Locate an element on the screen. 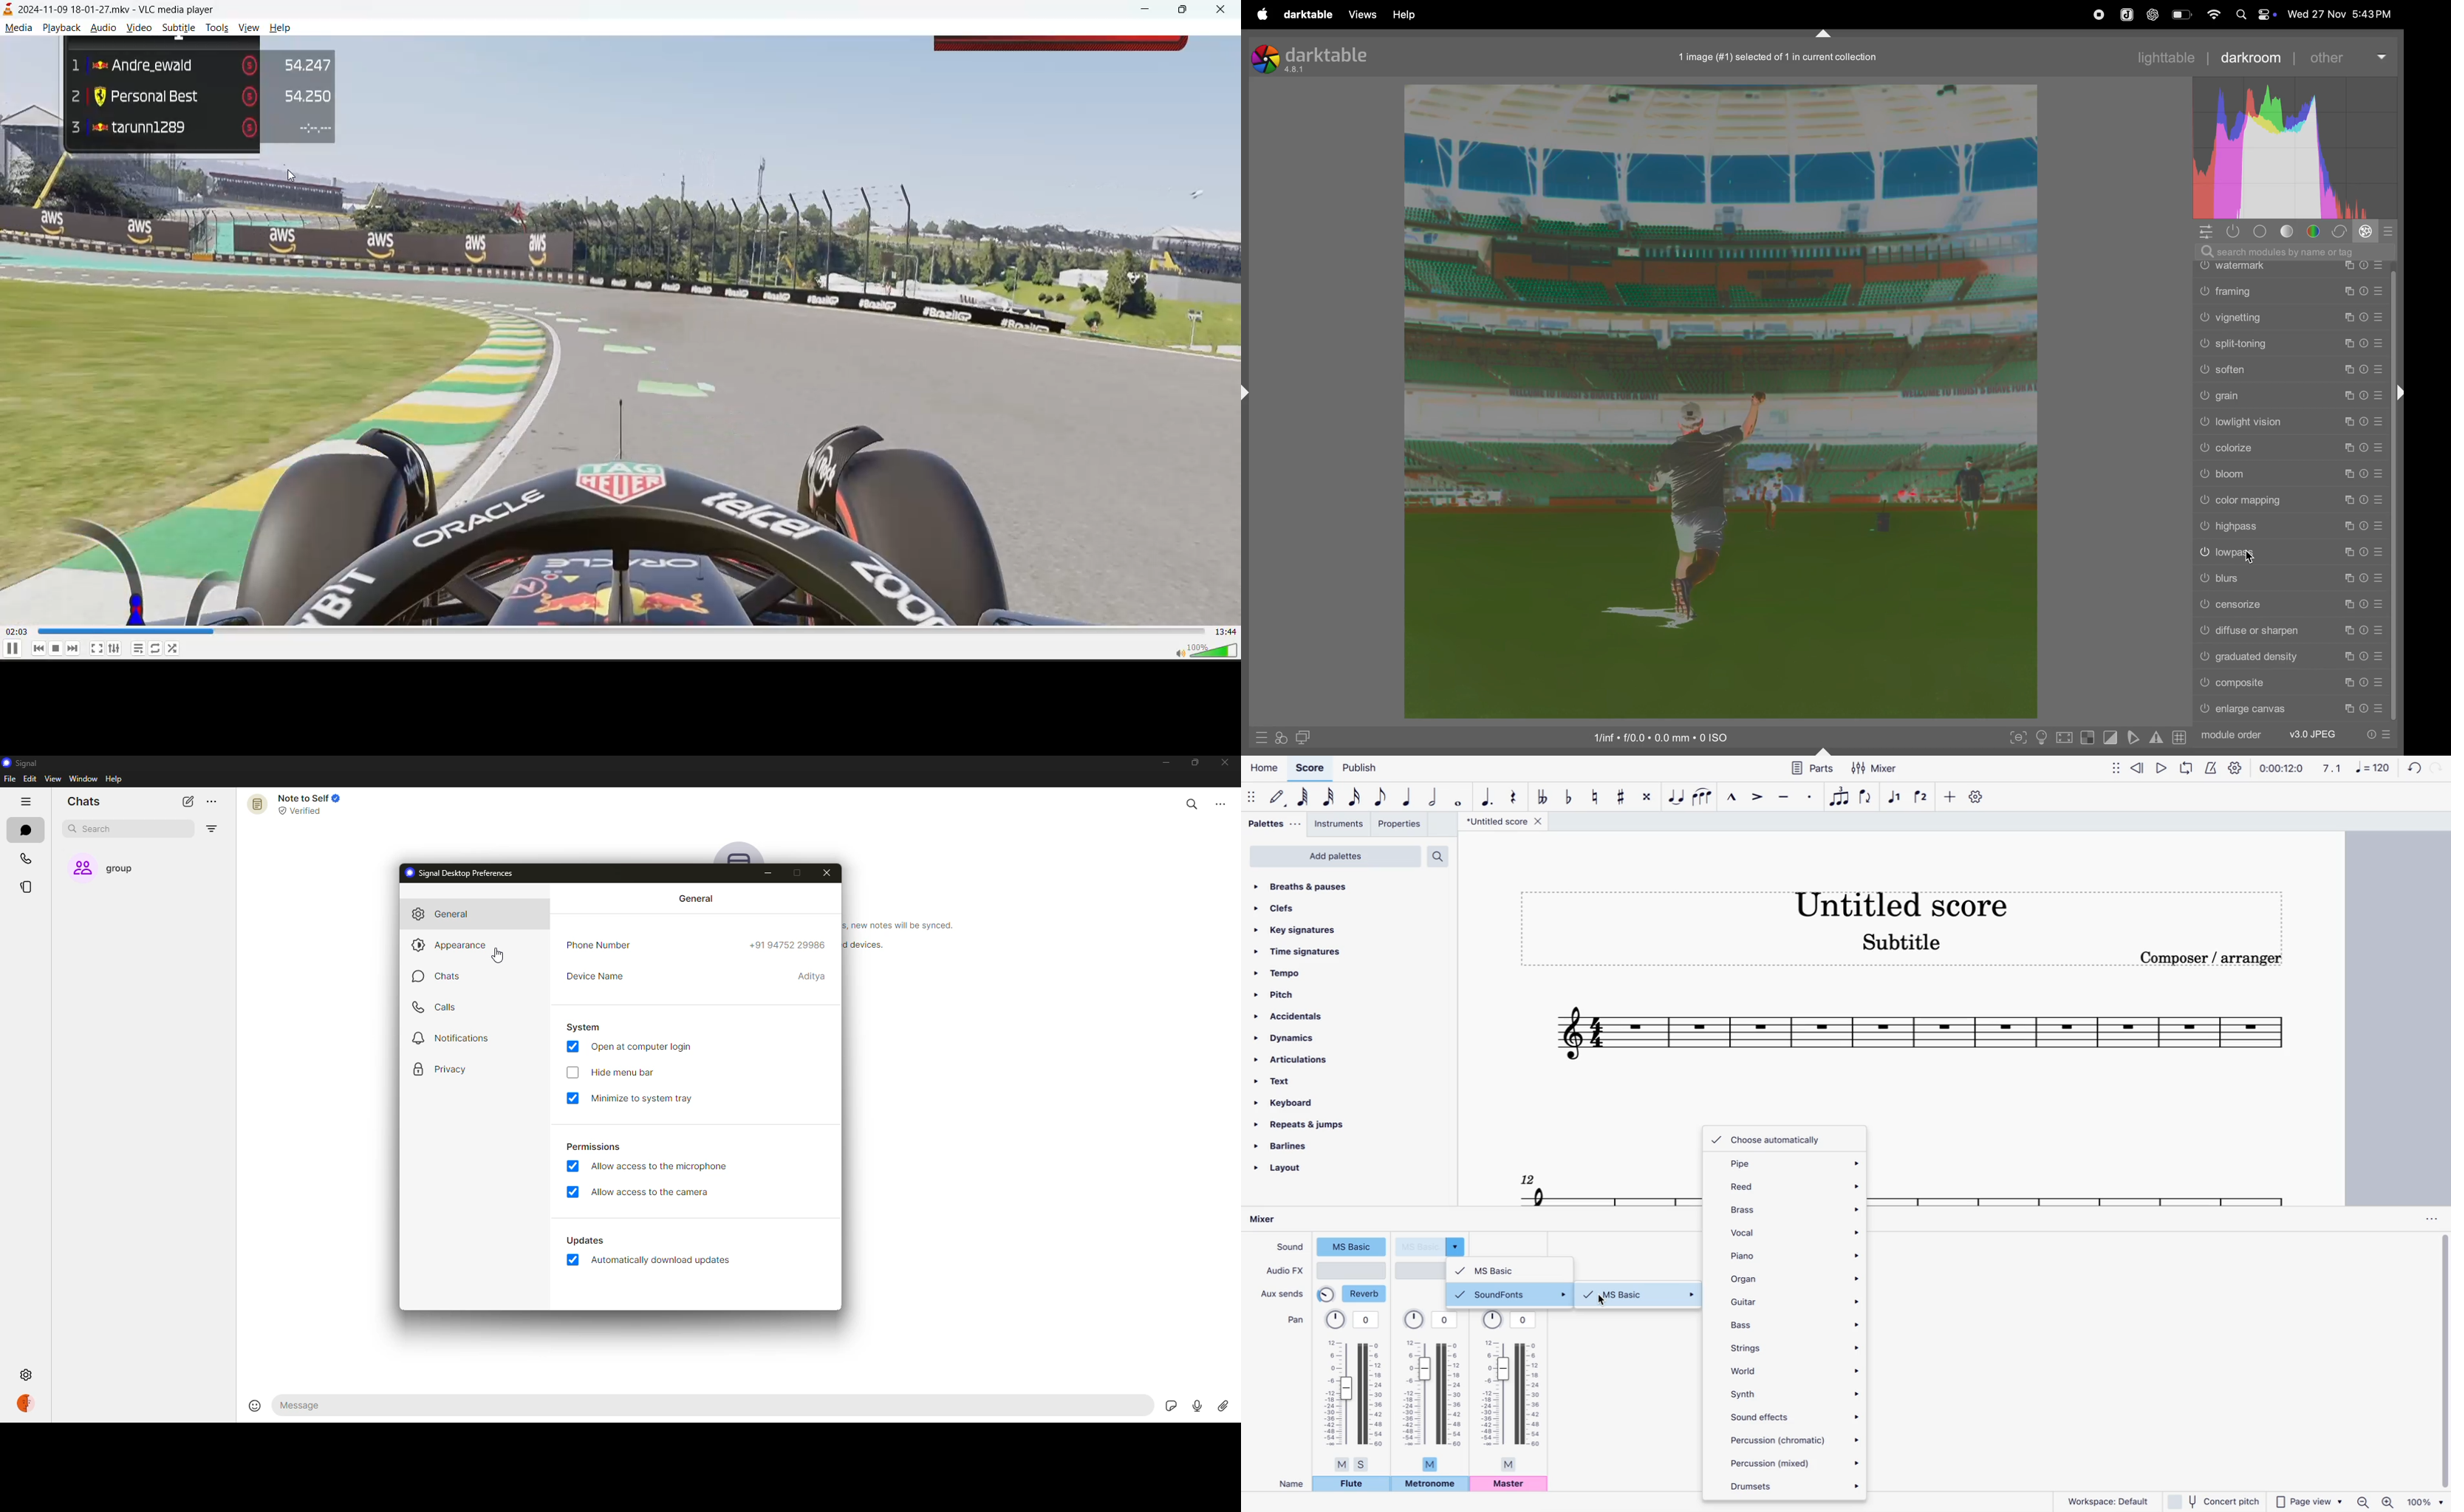  toggle indication over exposure is located at coordinates (2090, 739).